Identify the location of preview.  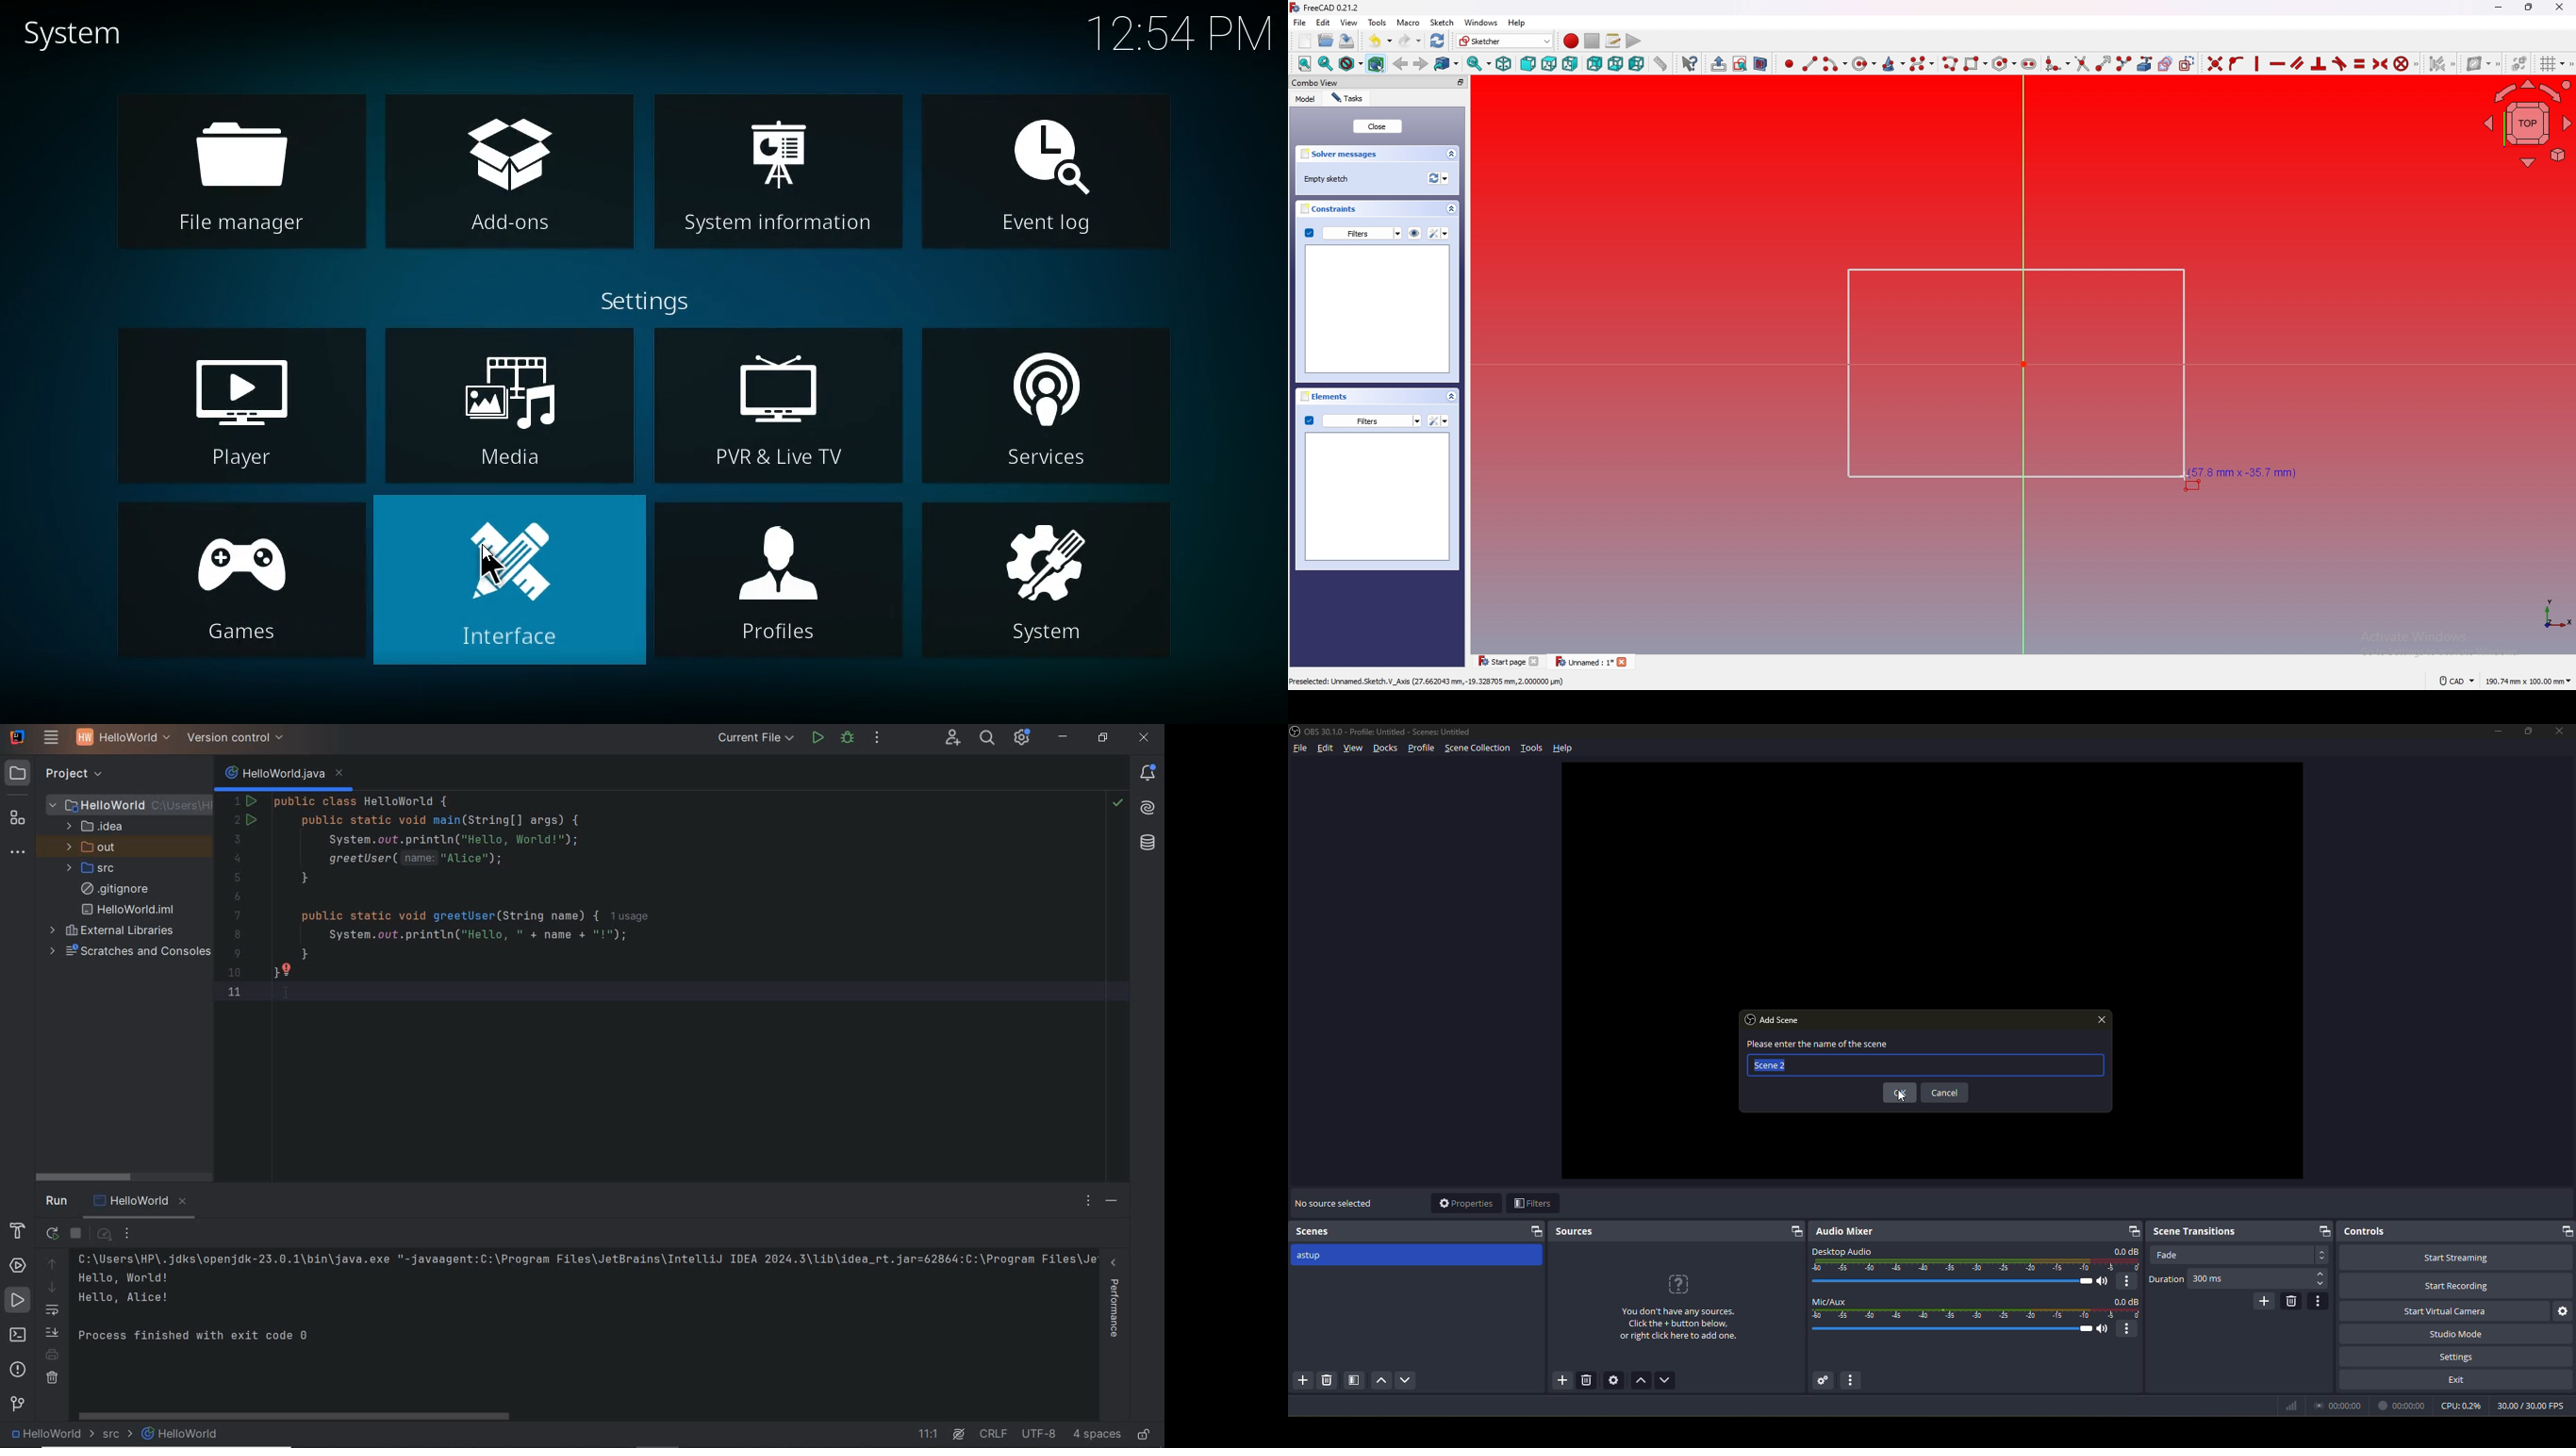
(1379, 496).